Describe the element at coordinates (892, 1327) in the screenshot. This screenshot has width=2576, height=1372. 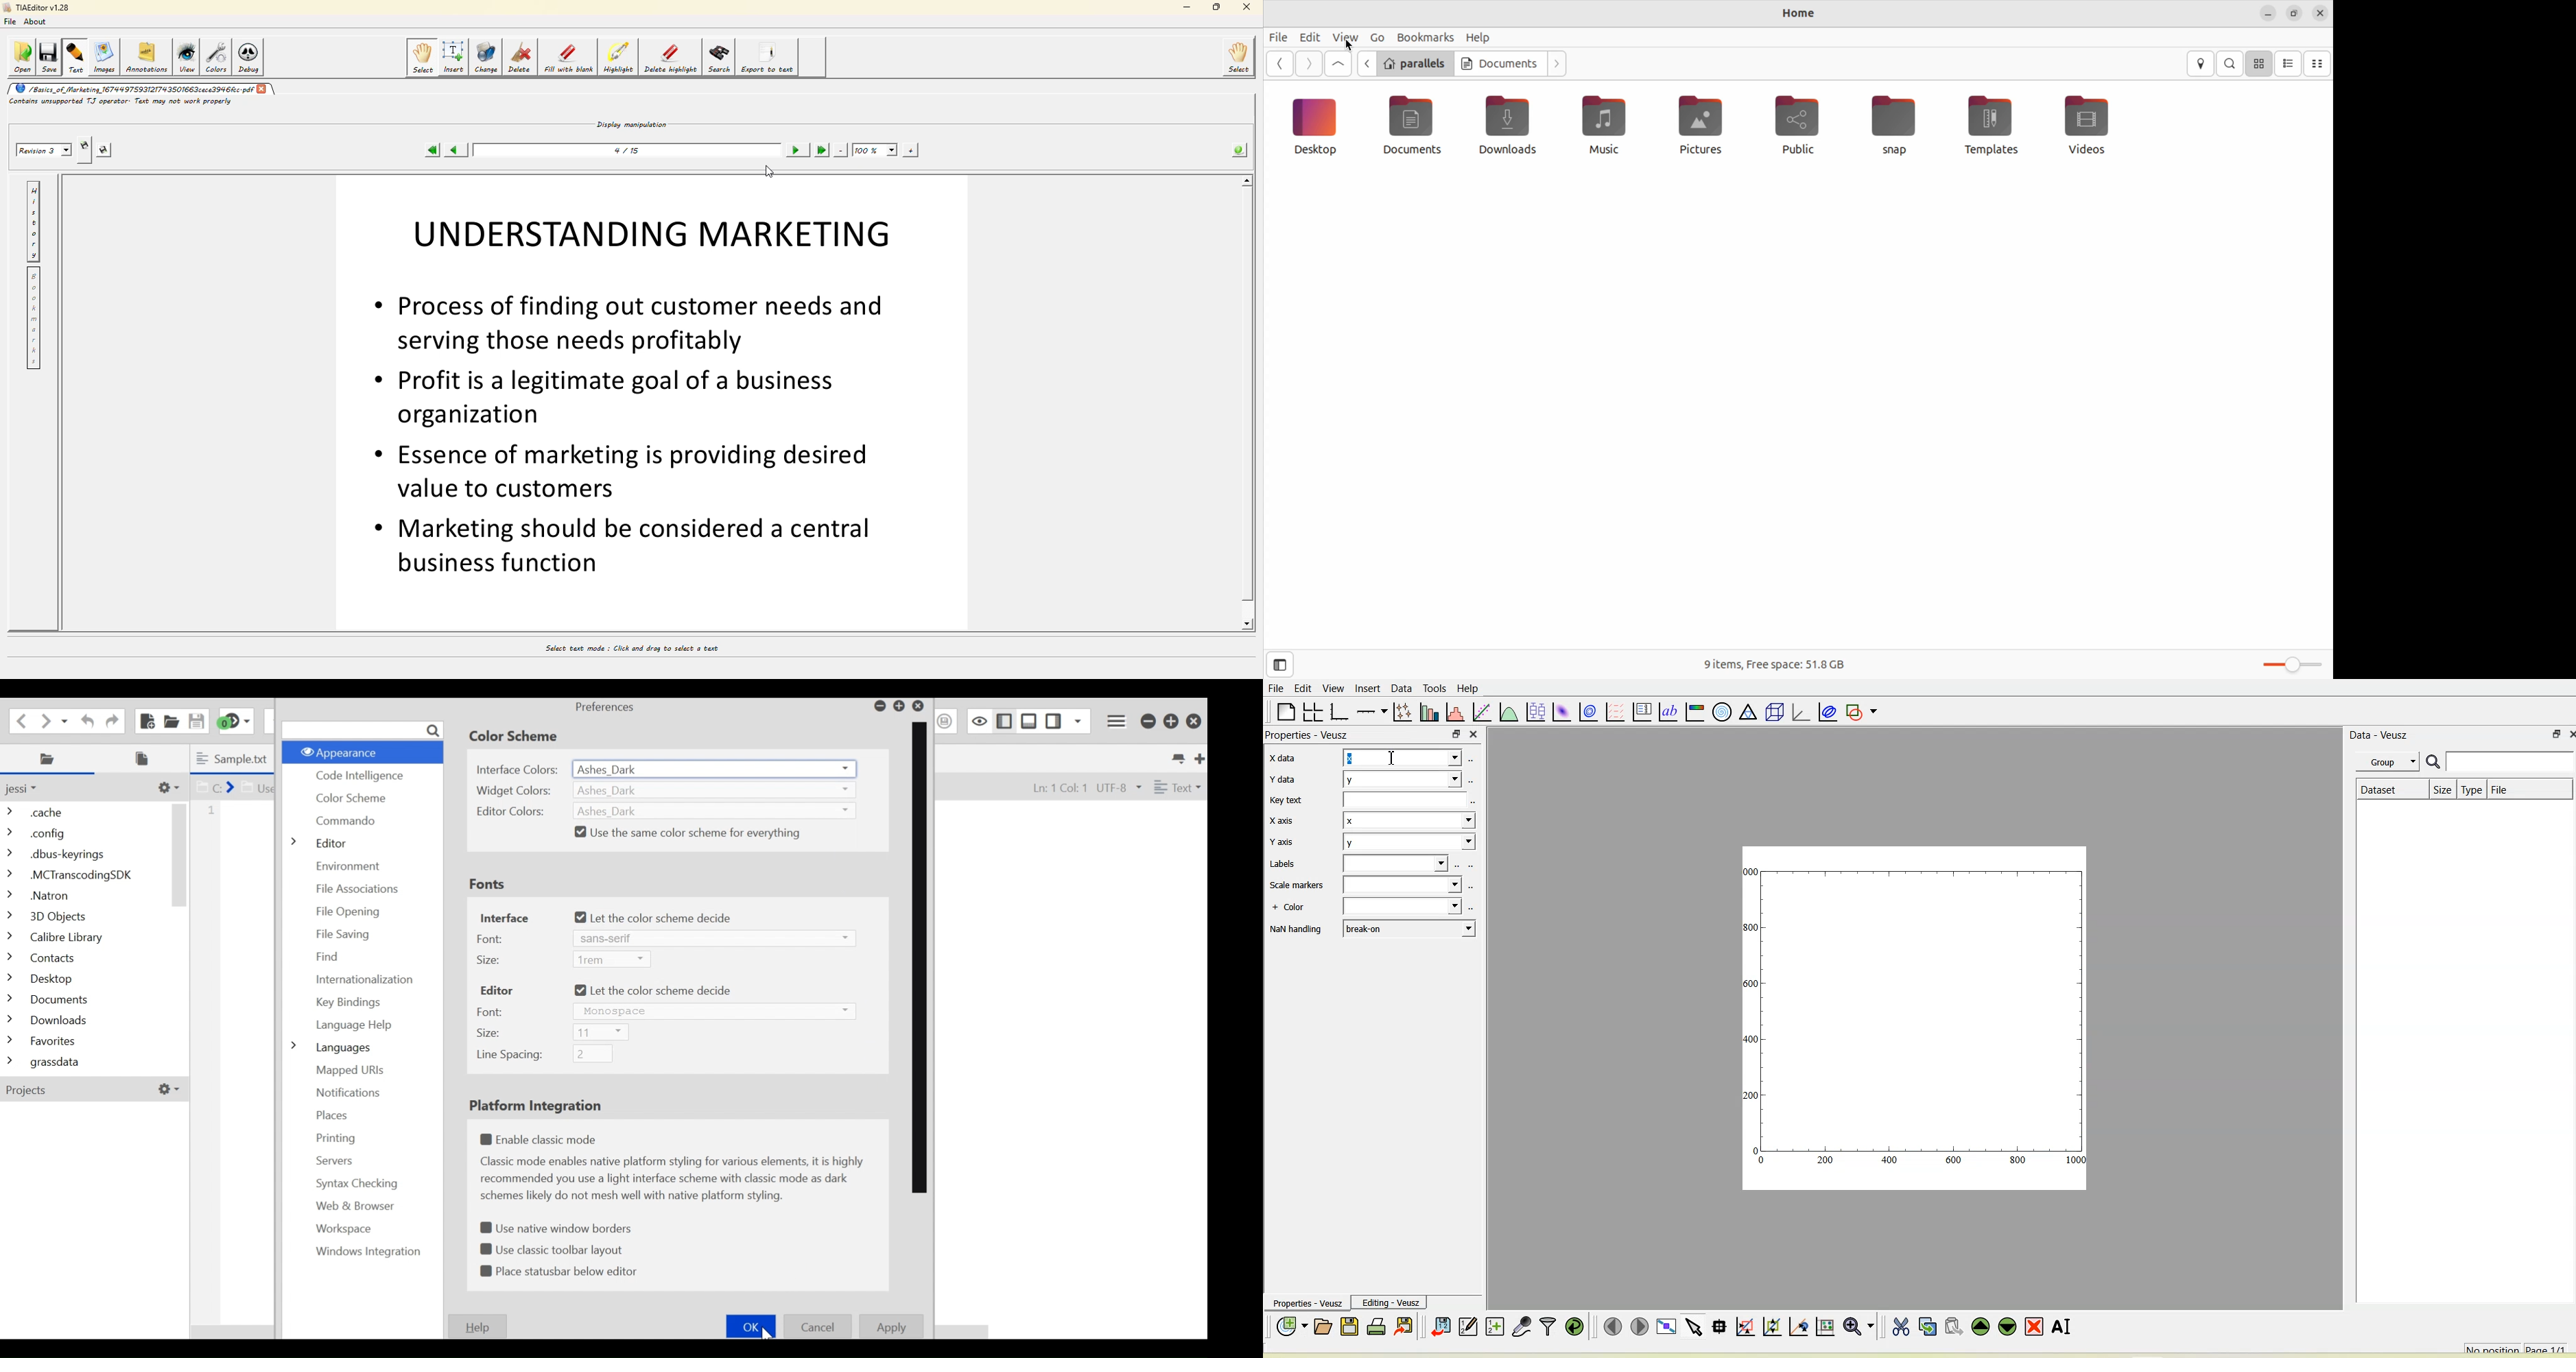
I see `Apply` at that location.